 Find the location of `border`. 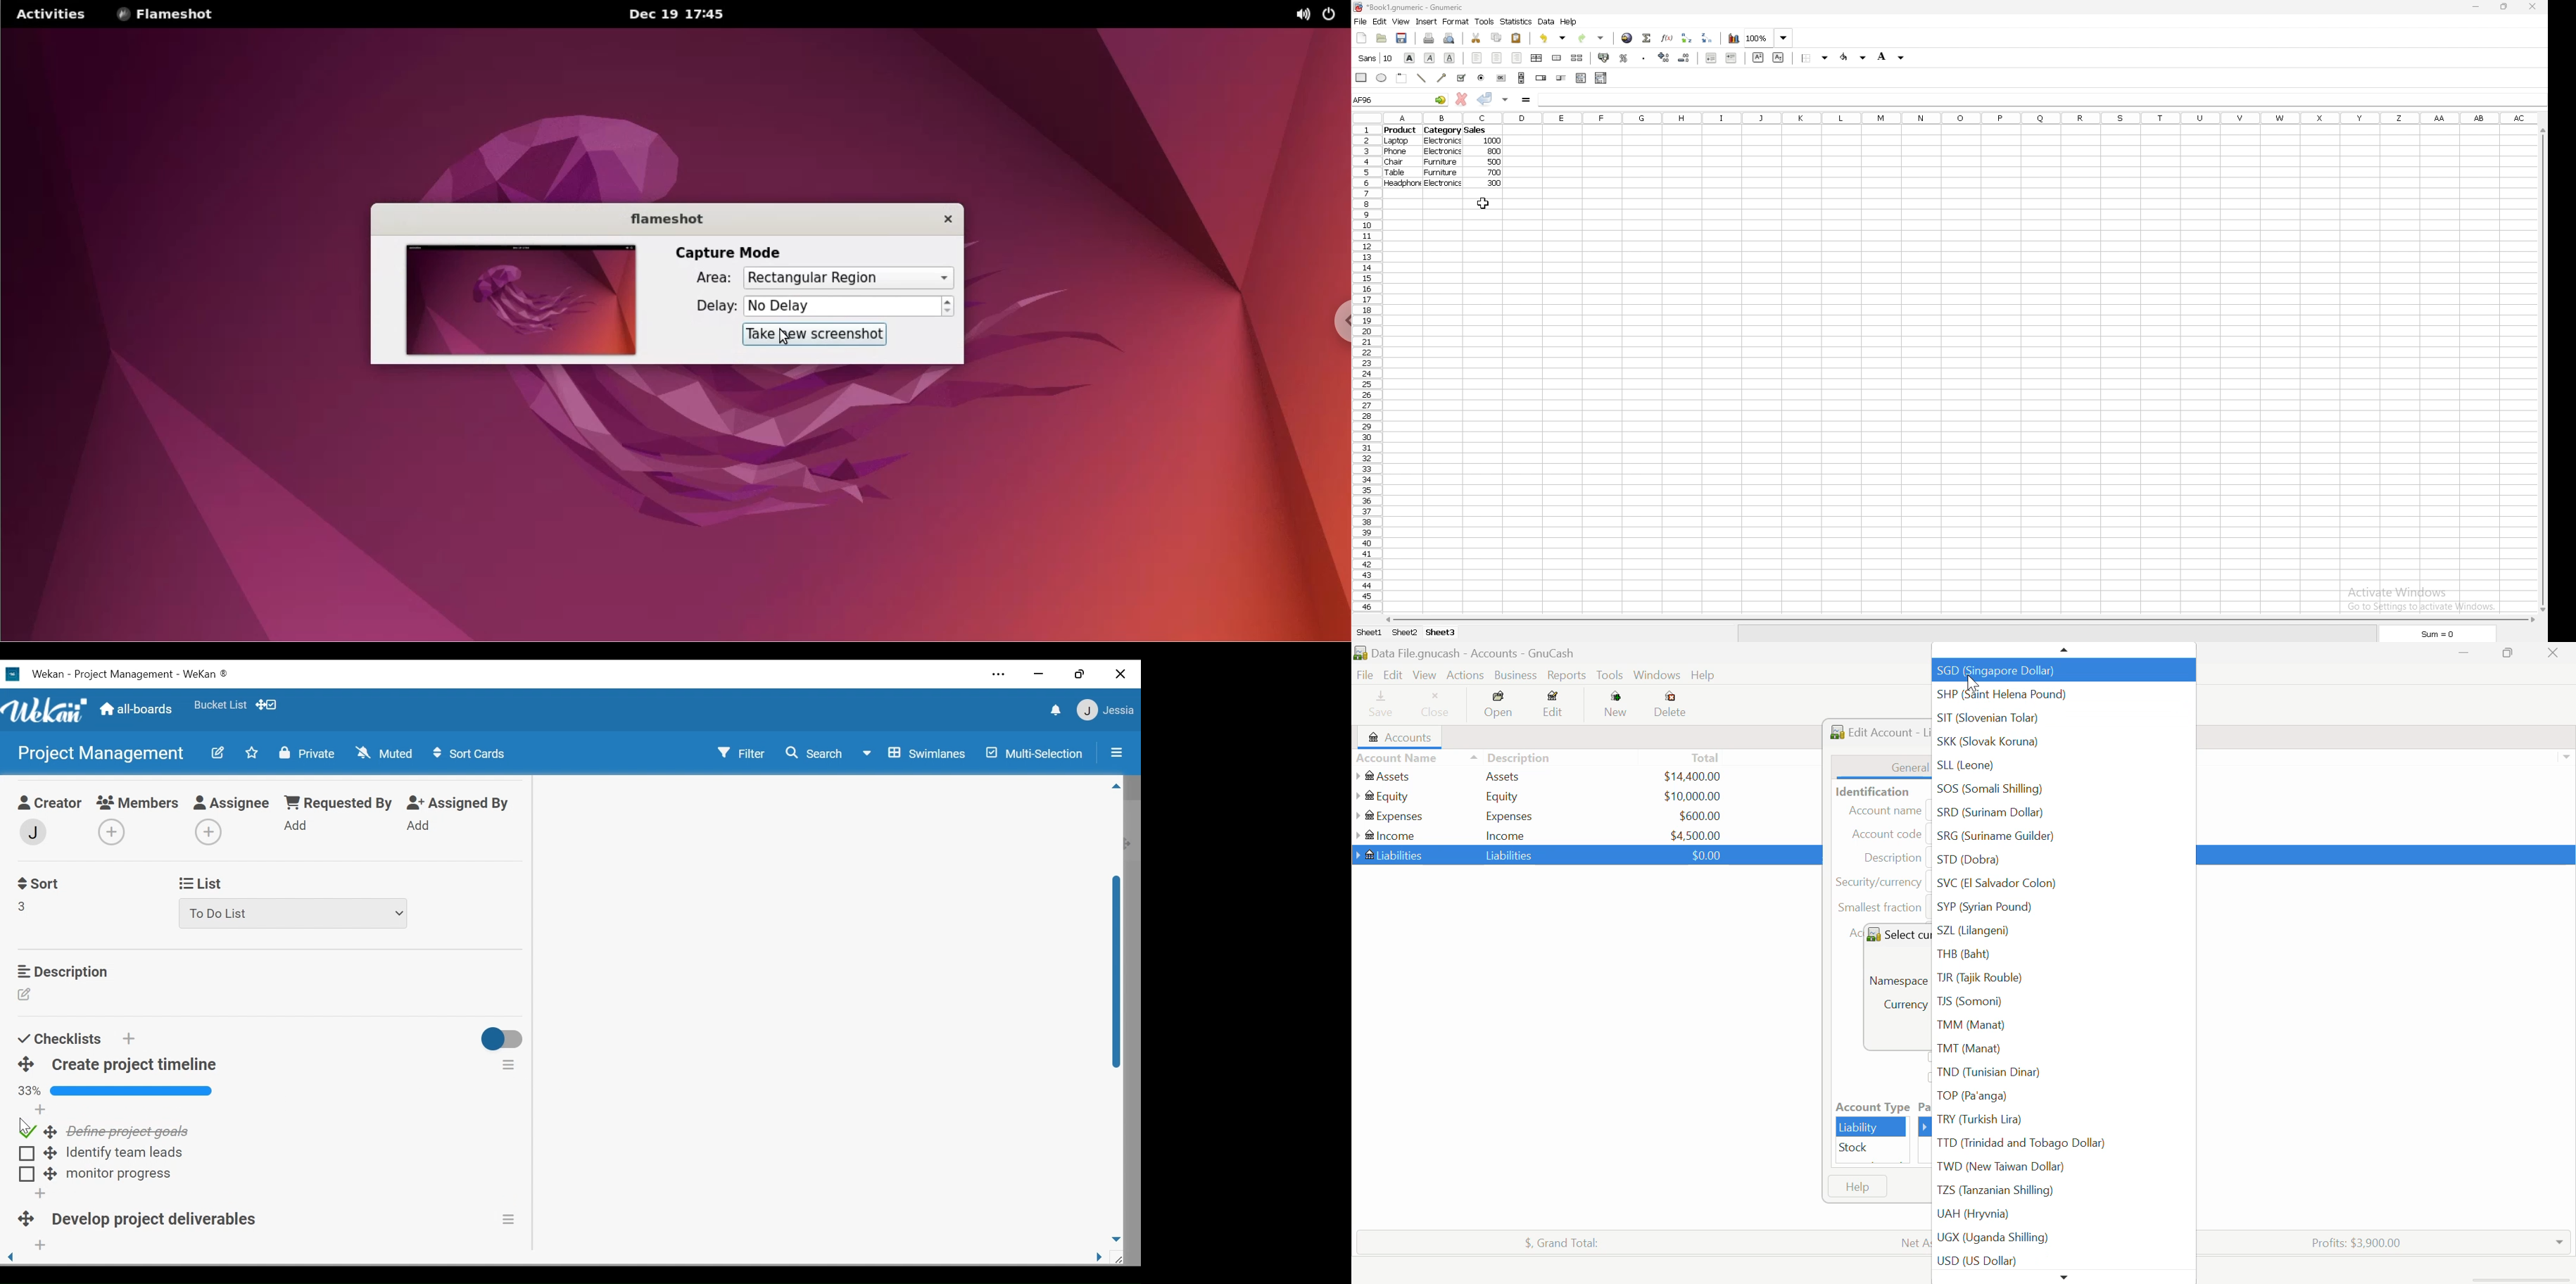

border is located at coordinates (1816, 57).